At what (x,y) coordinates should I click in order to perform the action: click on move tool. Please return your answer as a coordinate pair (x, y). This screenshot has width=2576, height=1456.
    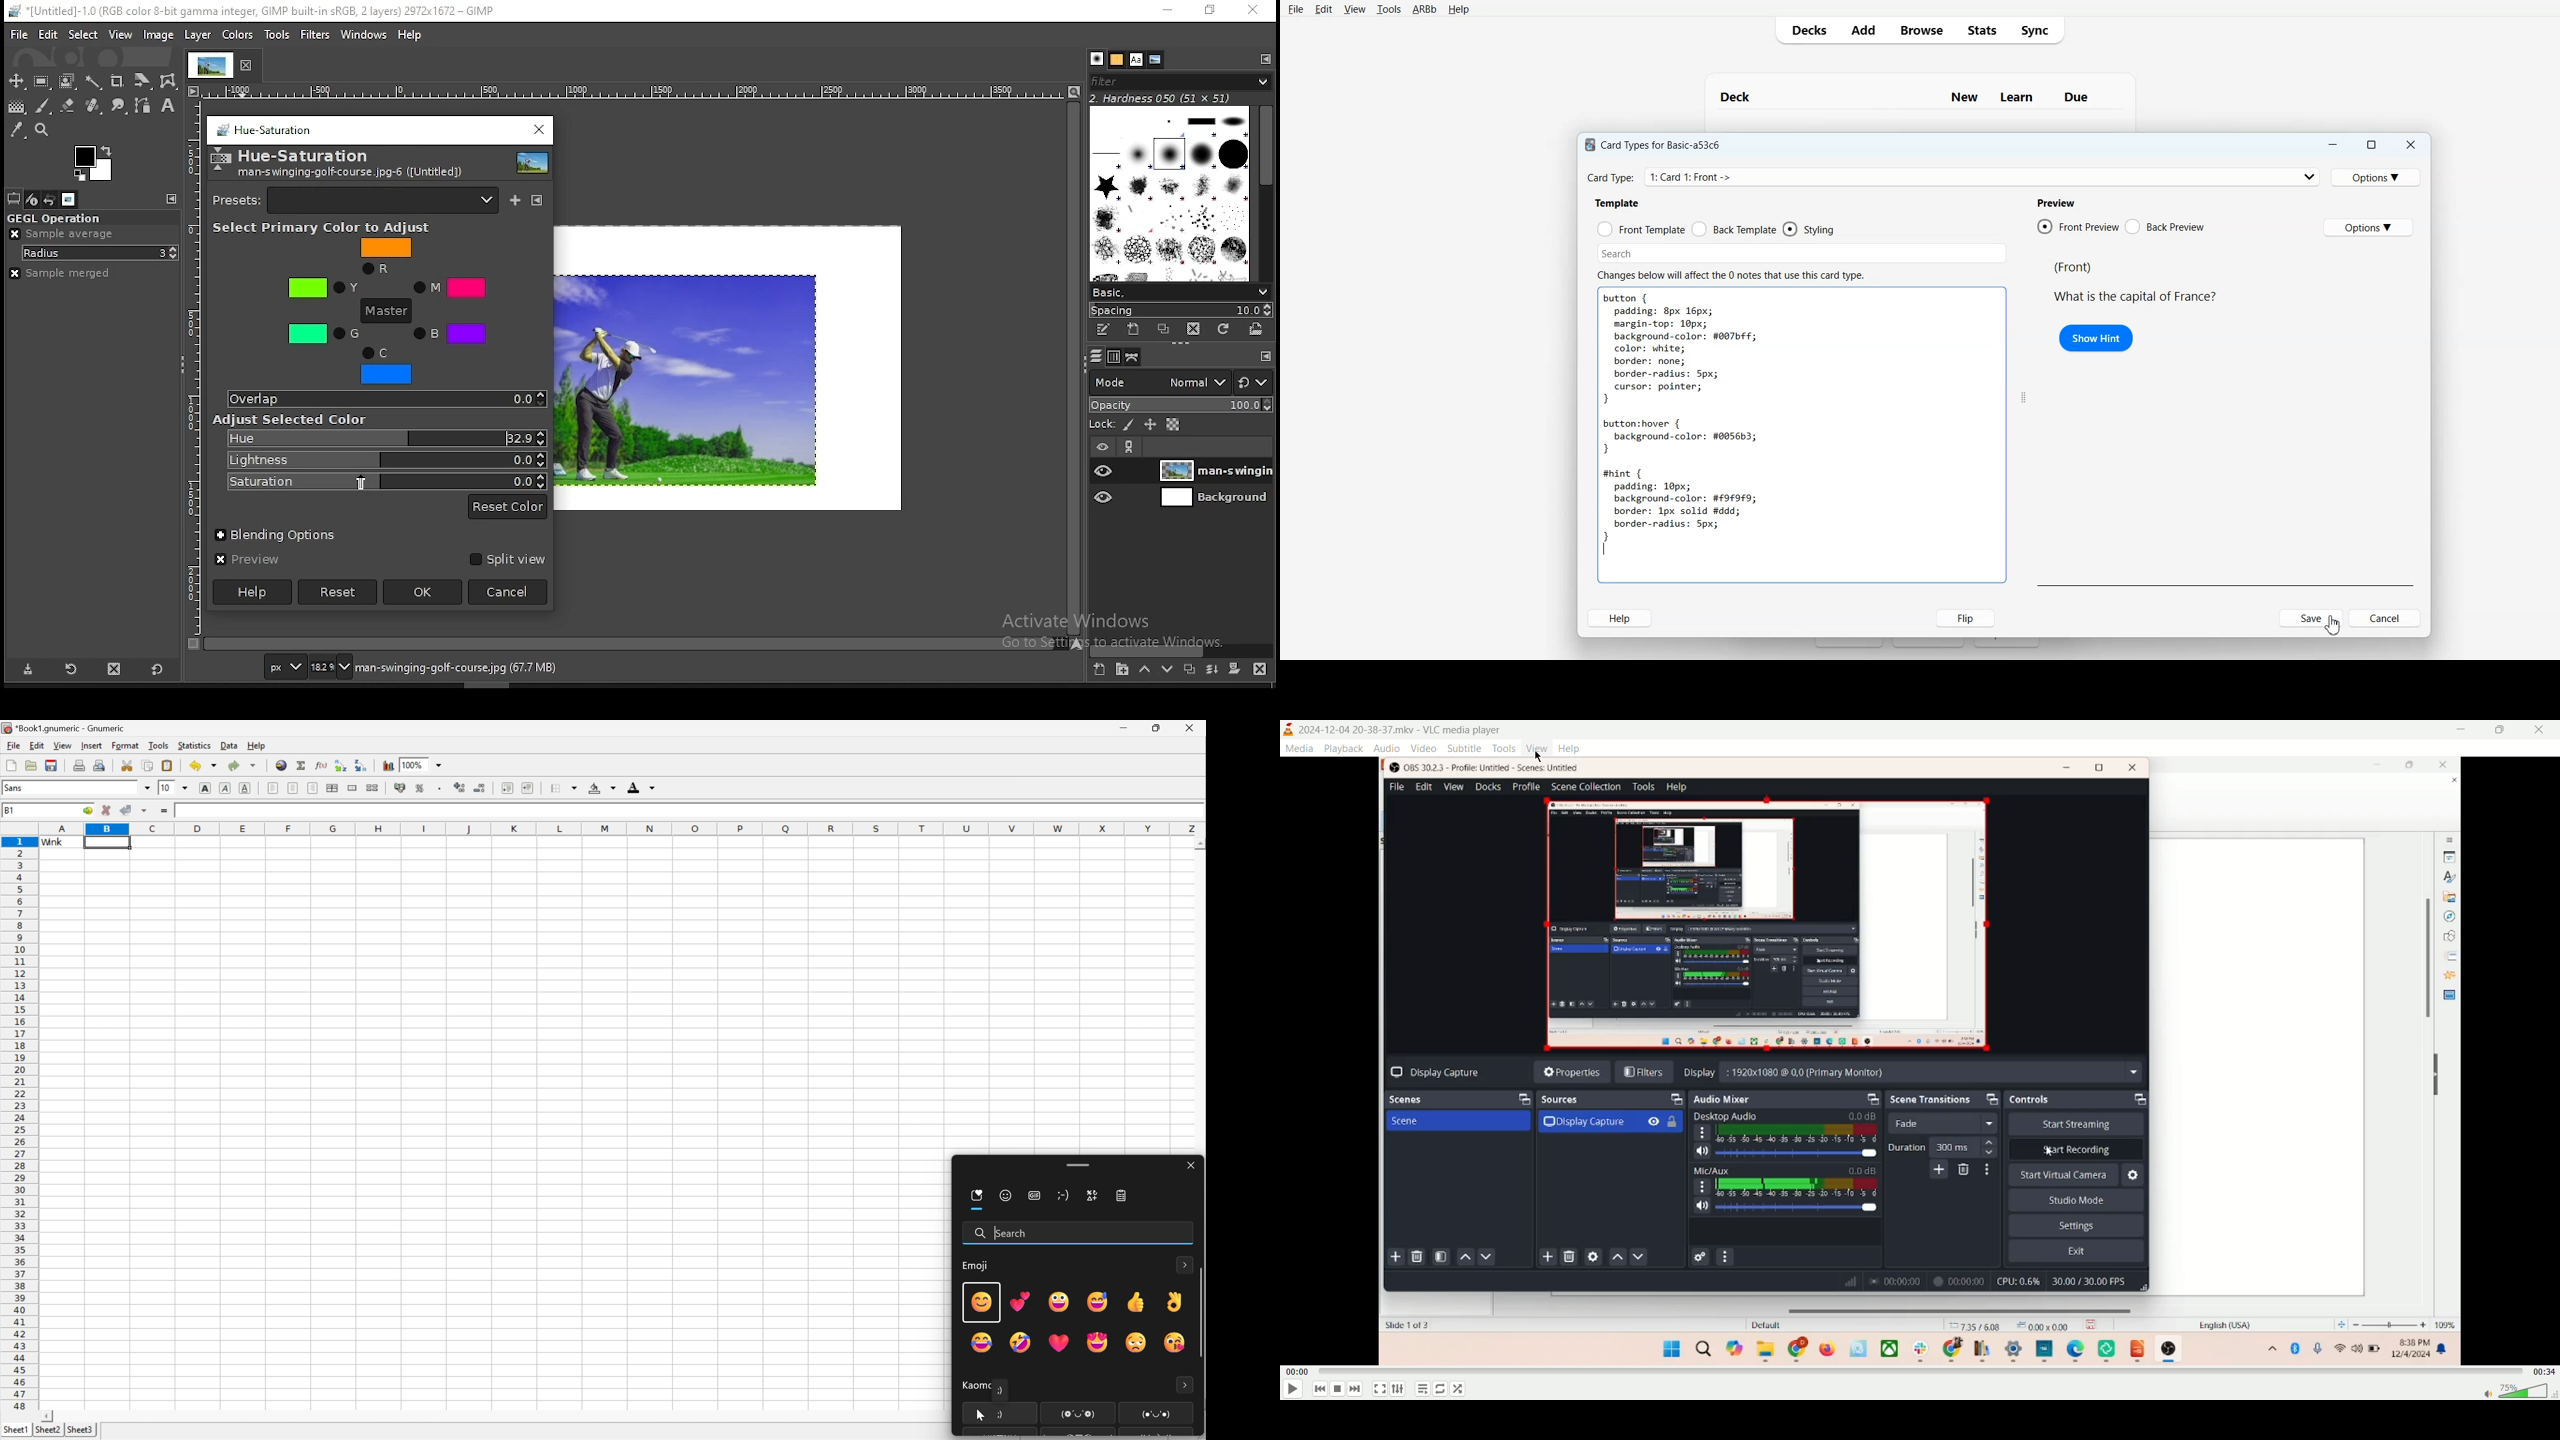
    Looking at the image, I should click on (16, 80).